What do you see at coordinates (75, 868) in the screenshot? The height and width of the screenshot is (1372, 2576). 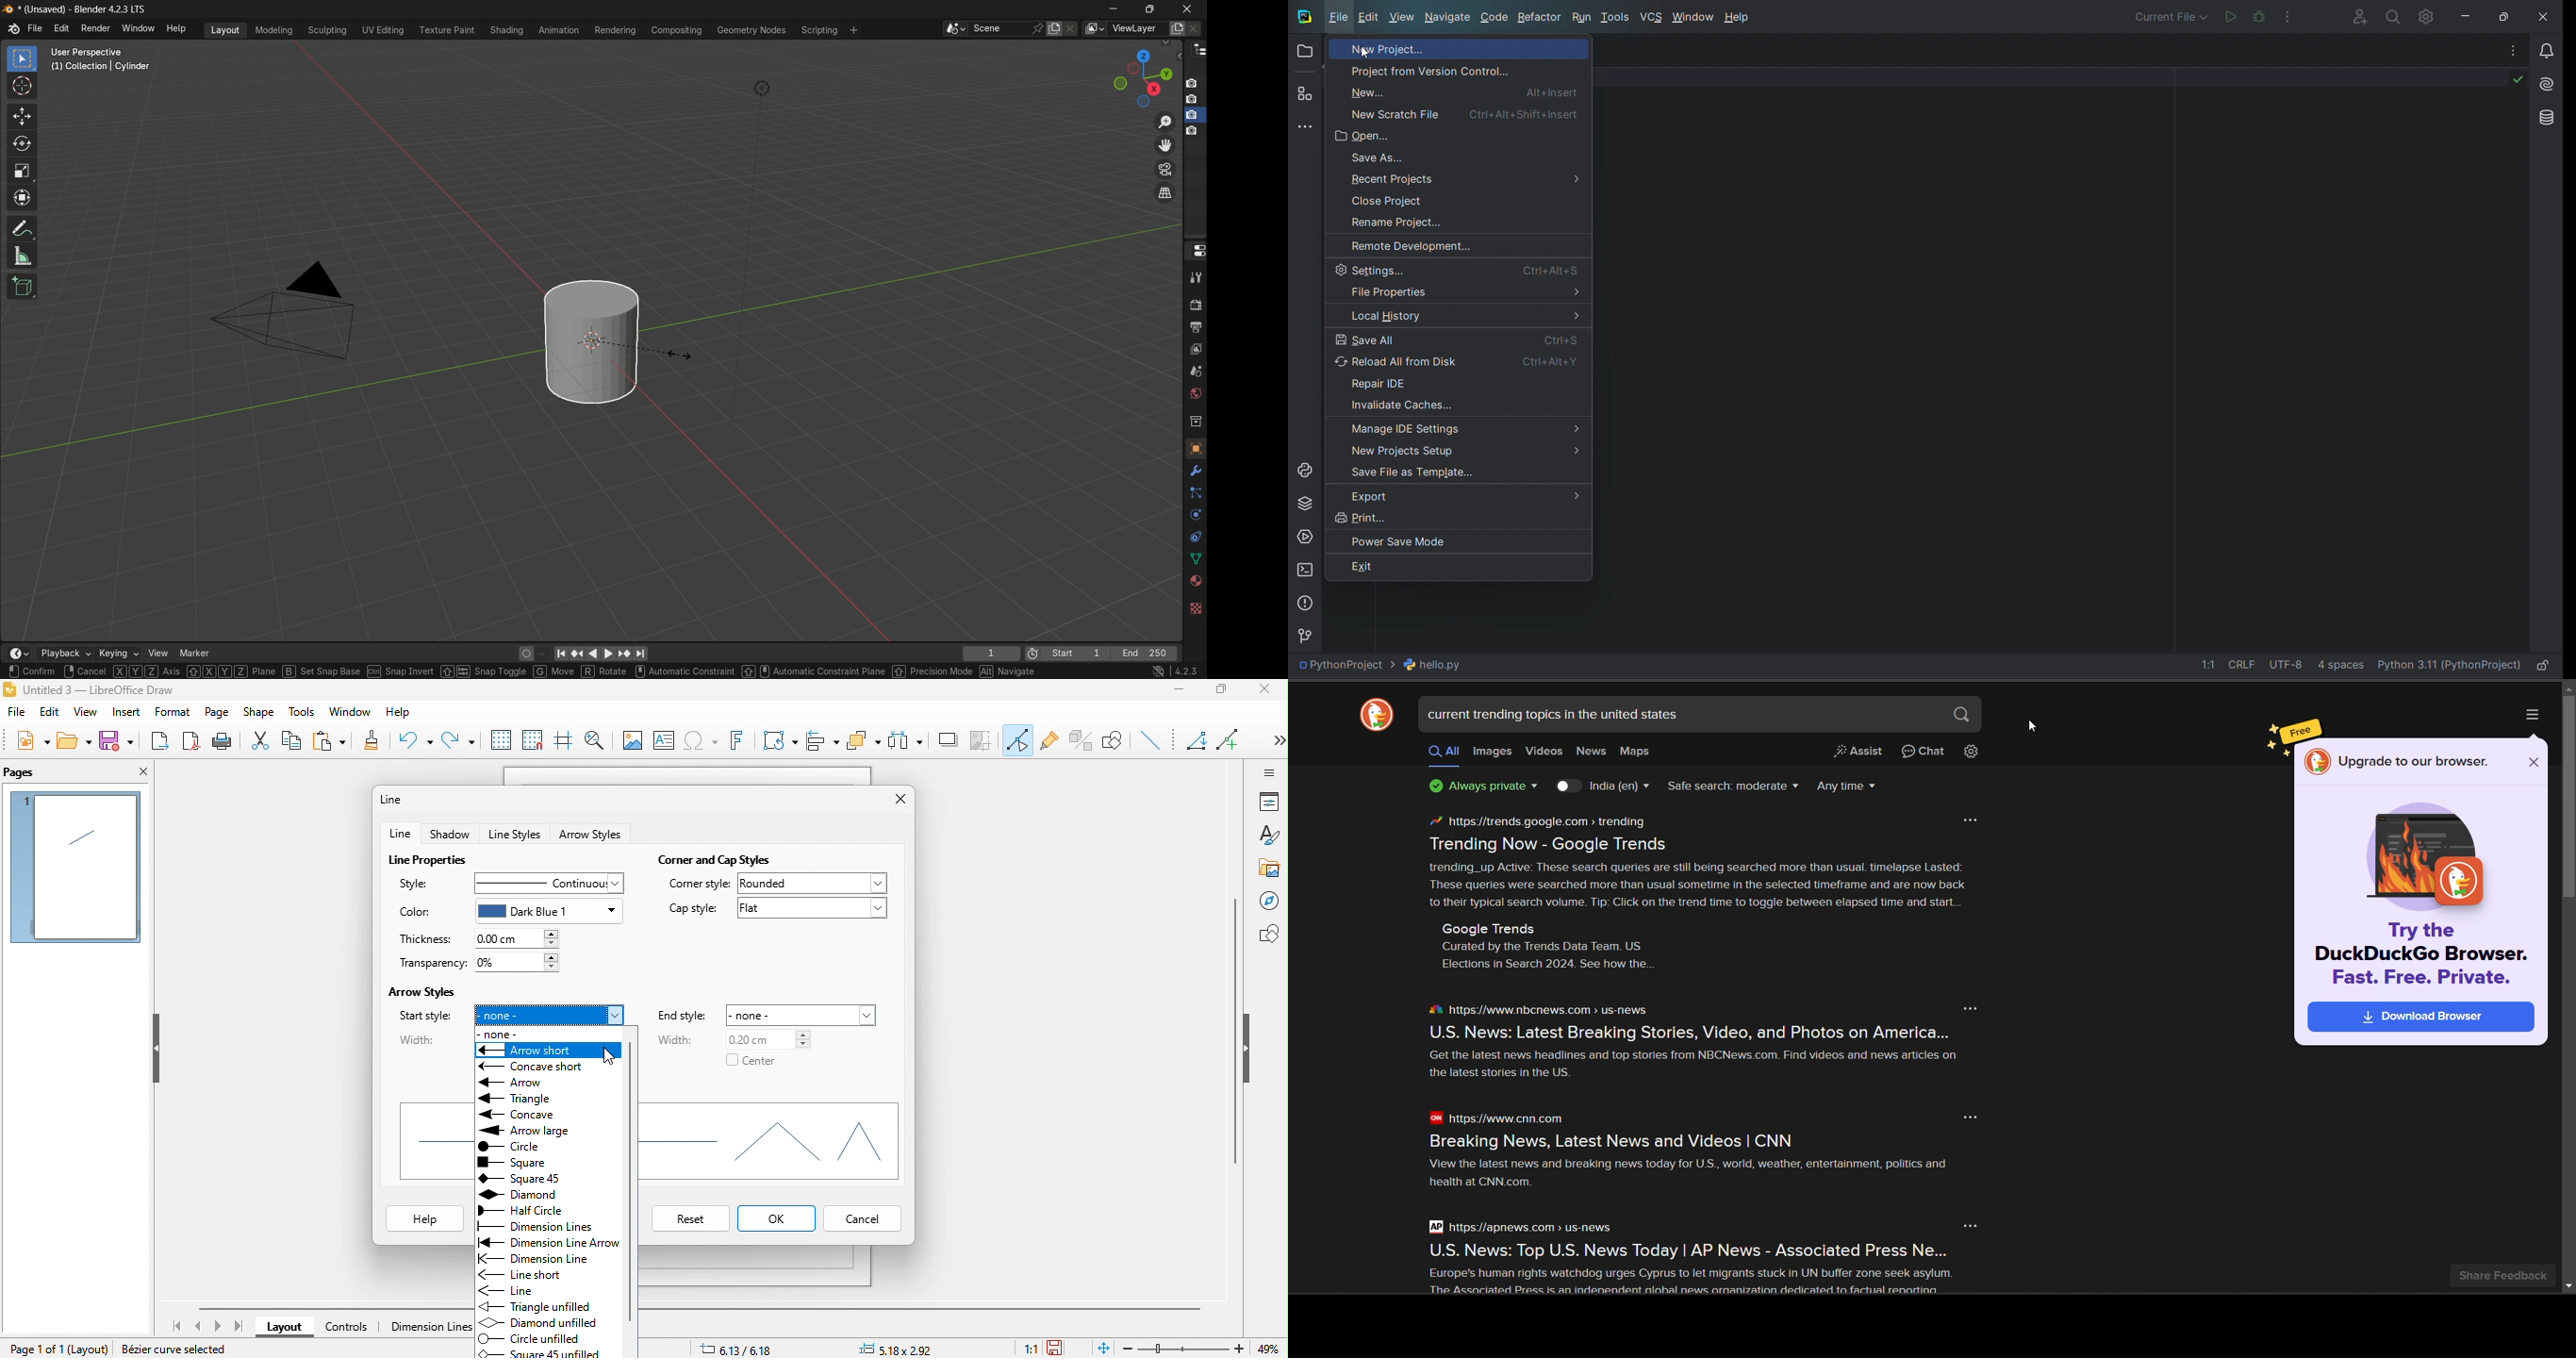 I see `page 1` at bounding box center [75, 868].